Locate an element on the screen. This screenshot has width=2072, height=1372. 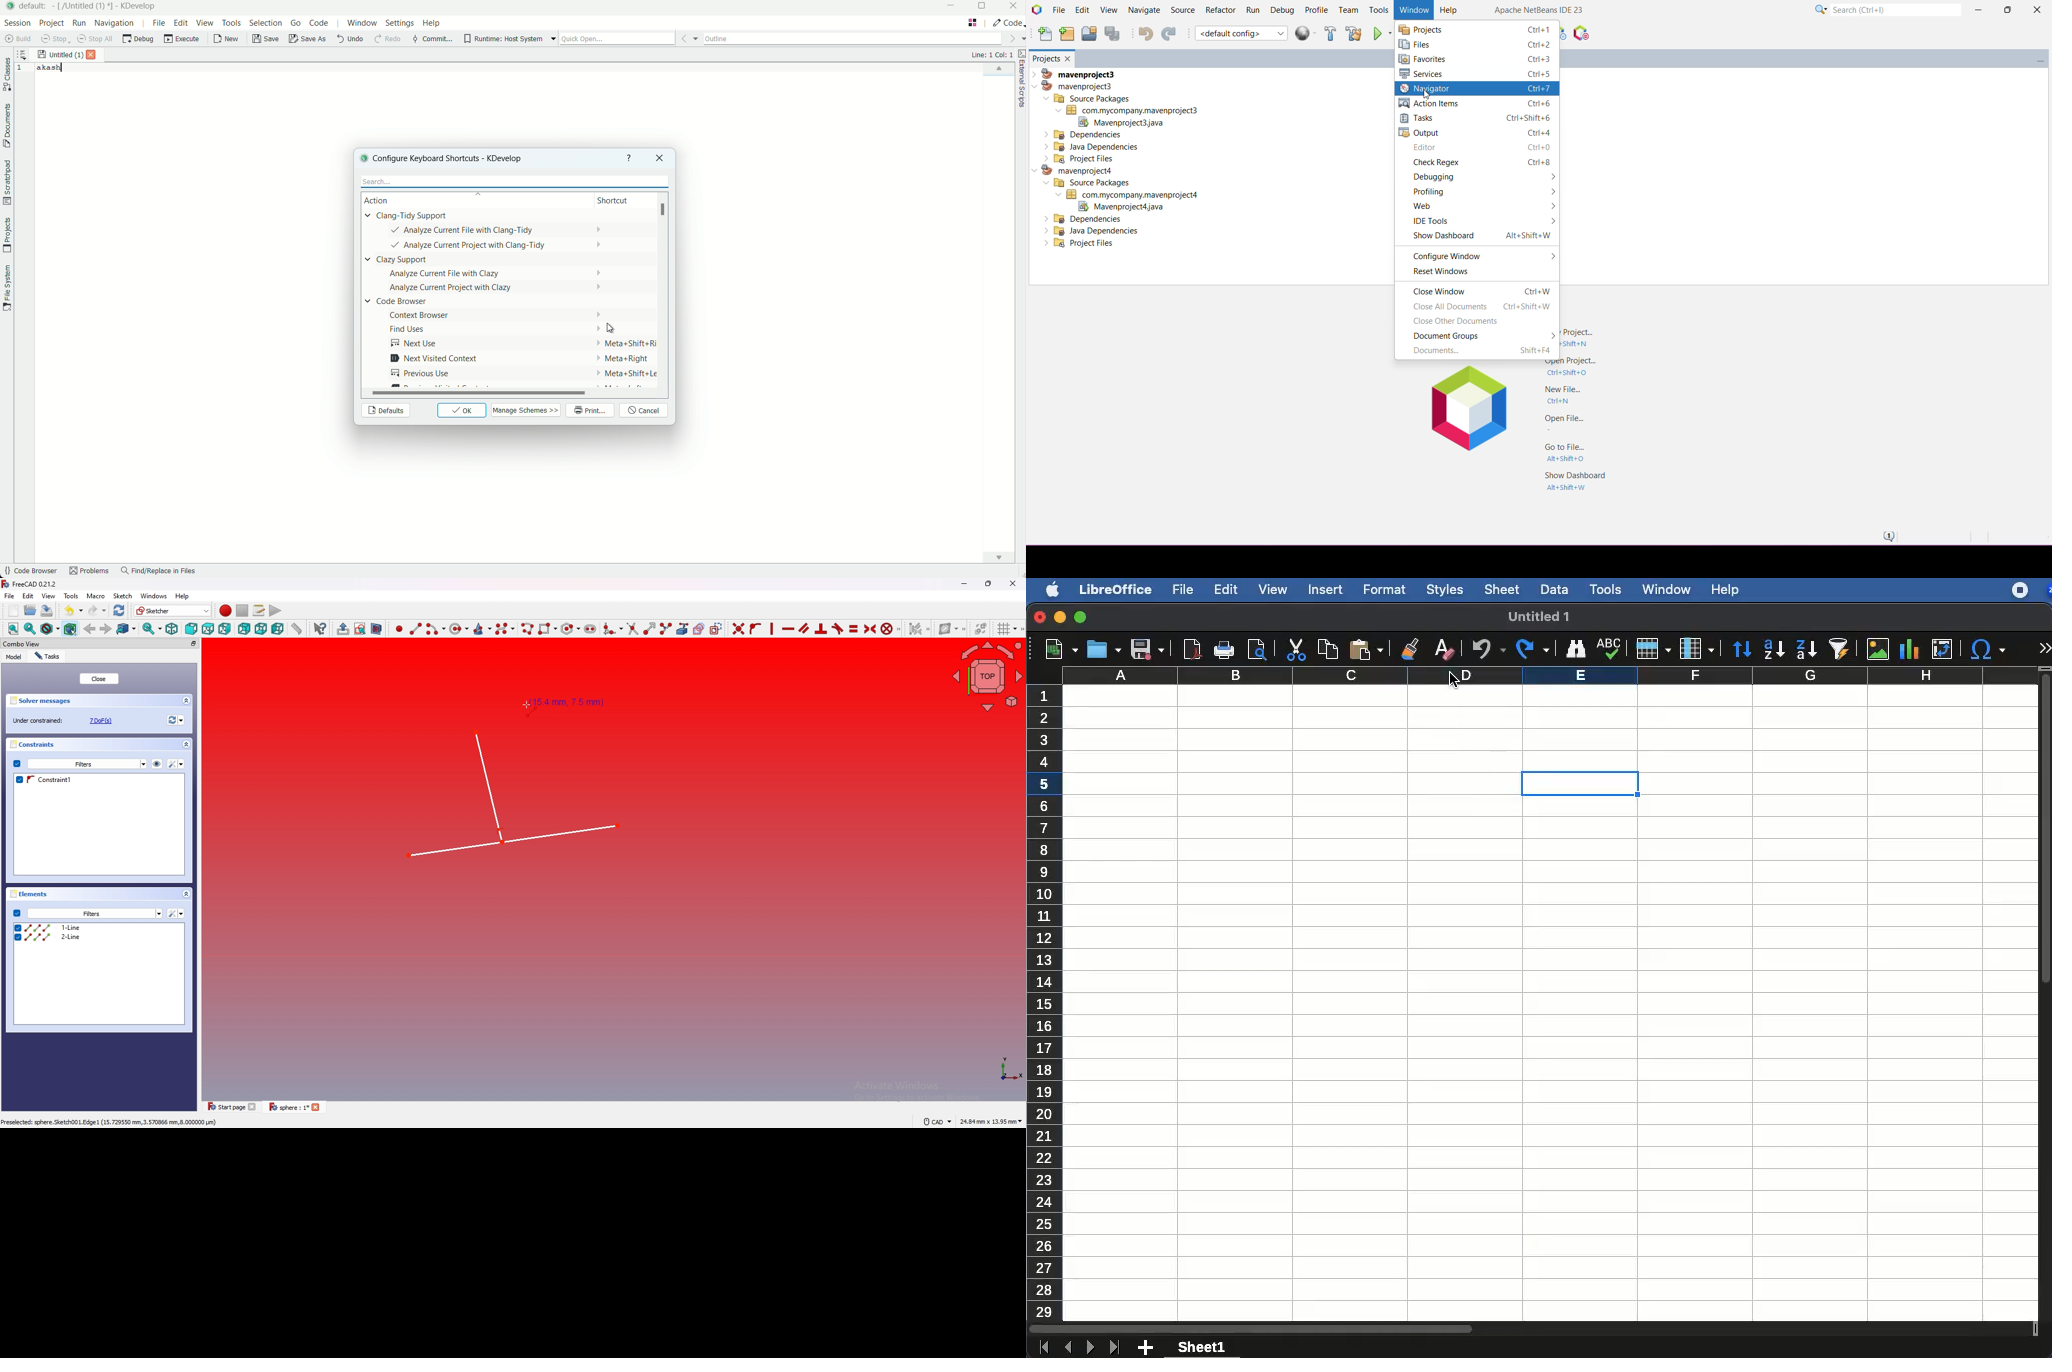
Leave sketch is located at coordinates (341, 628).